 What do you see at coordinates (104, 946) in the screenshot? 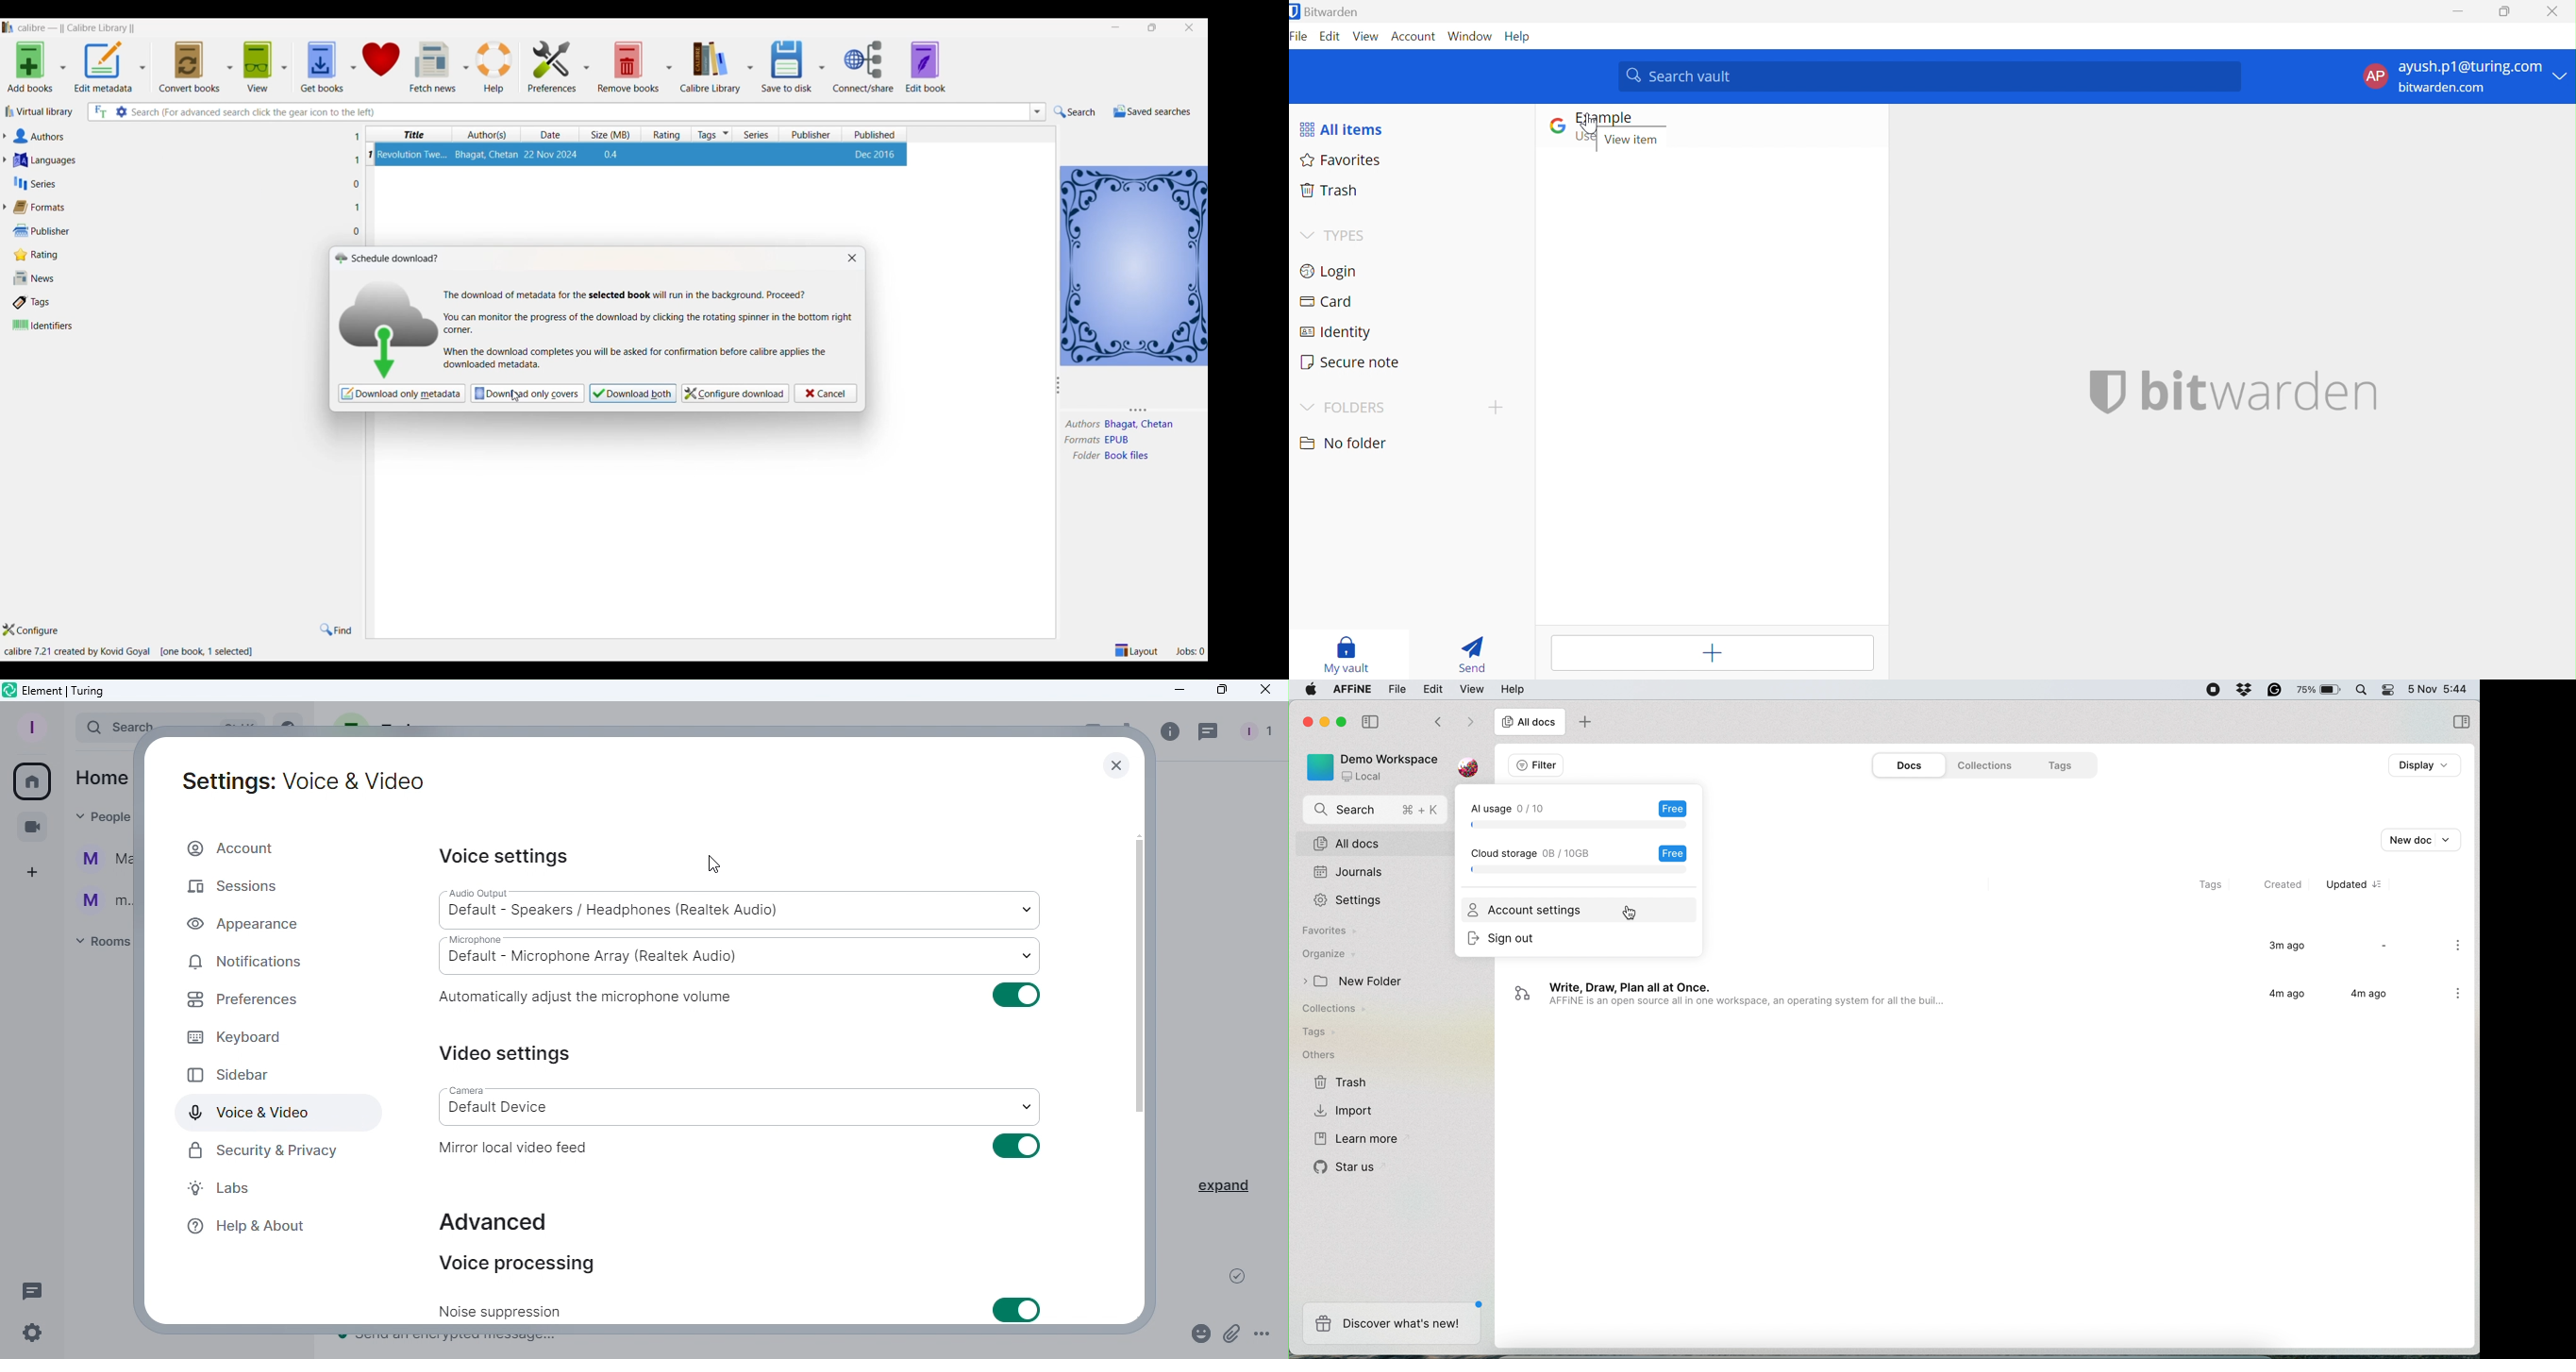
I see `Rooms` at bounding box center [104, 946].